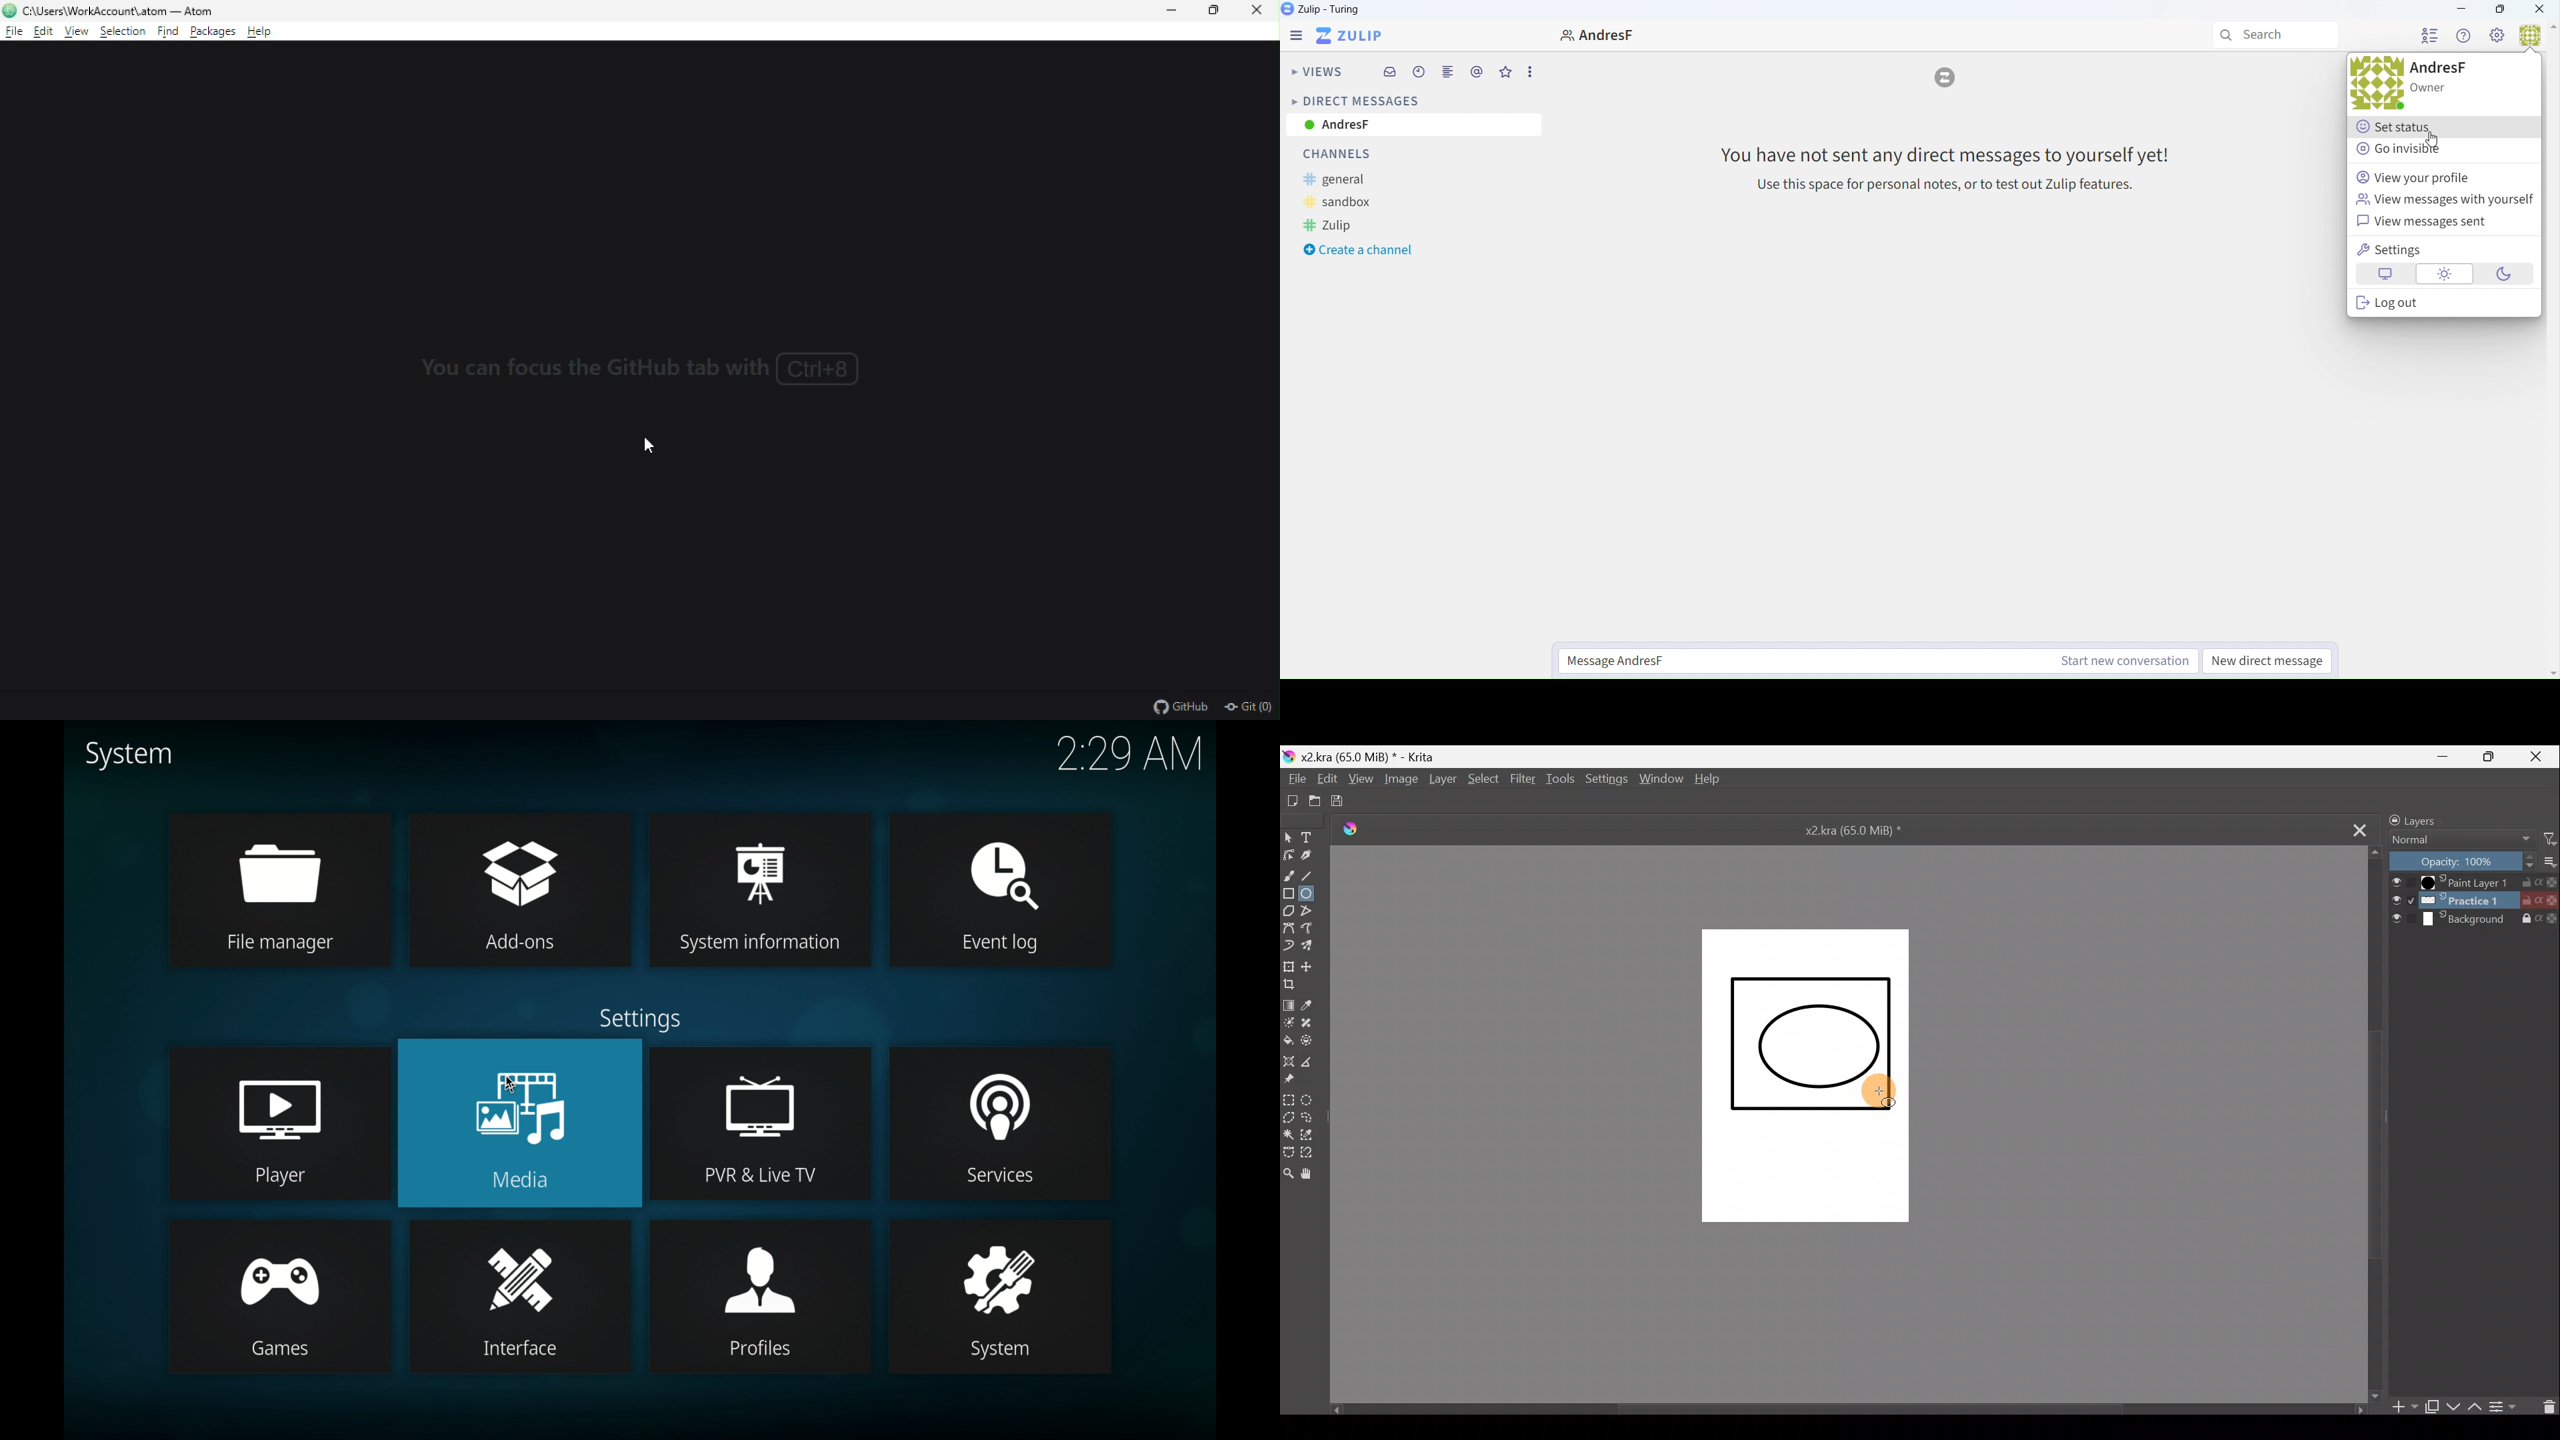  Describe the element at coordinates (1289, 856) in the screenshot. I see `Edit shapes tool` at that location.